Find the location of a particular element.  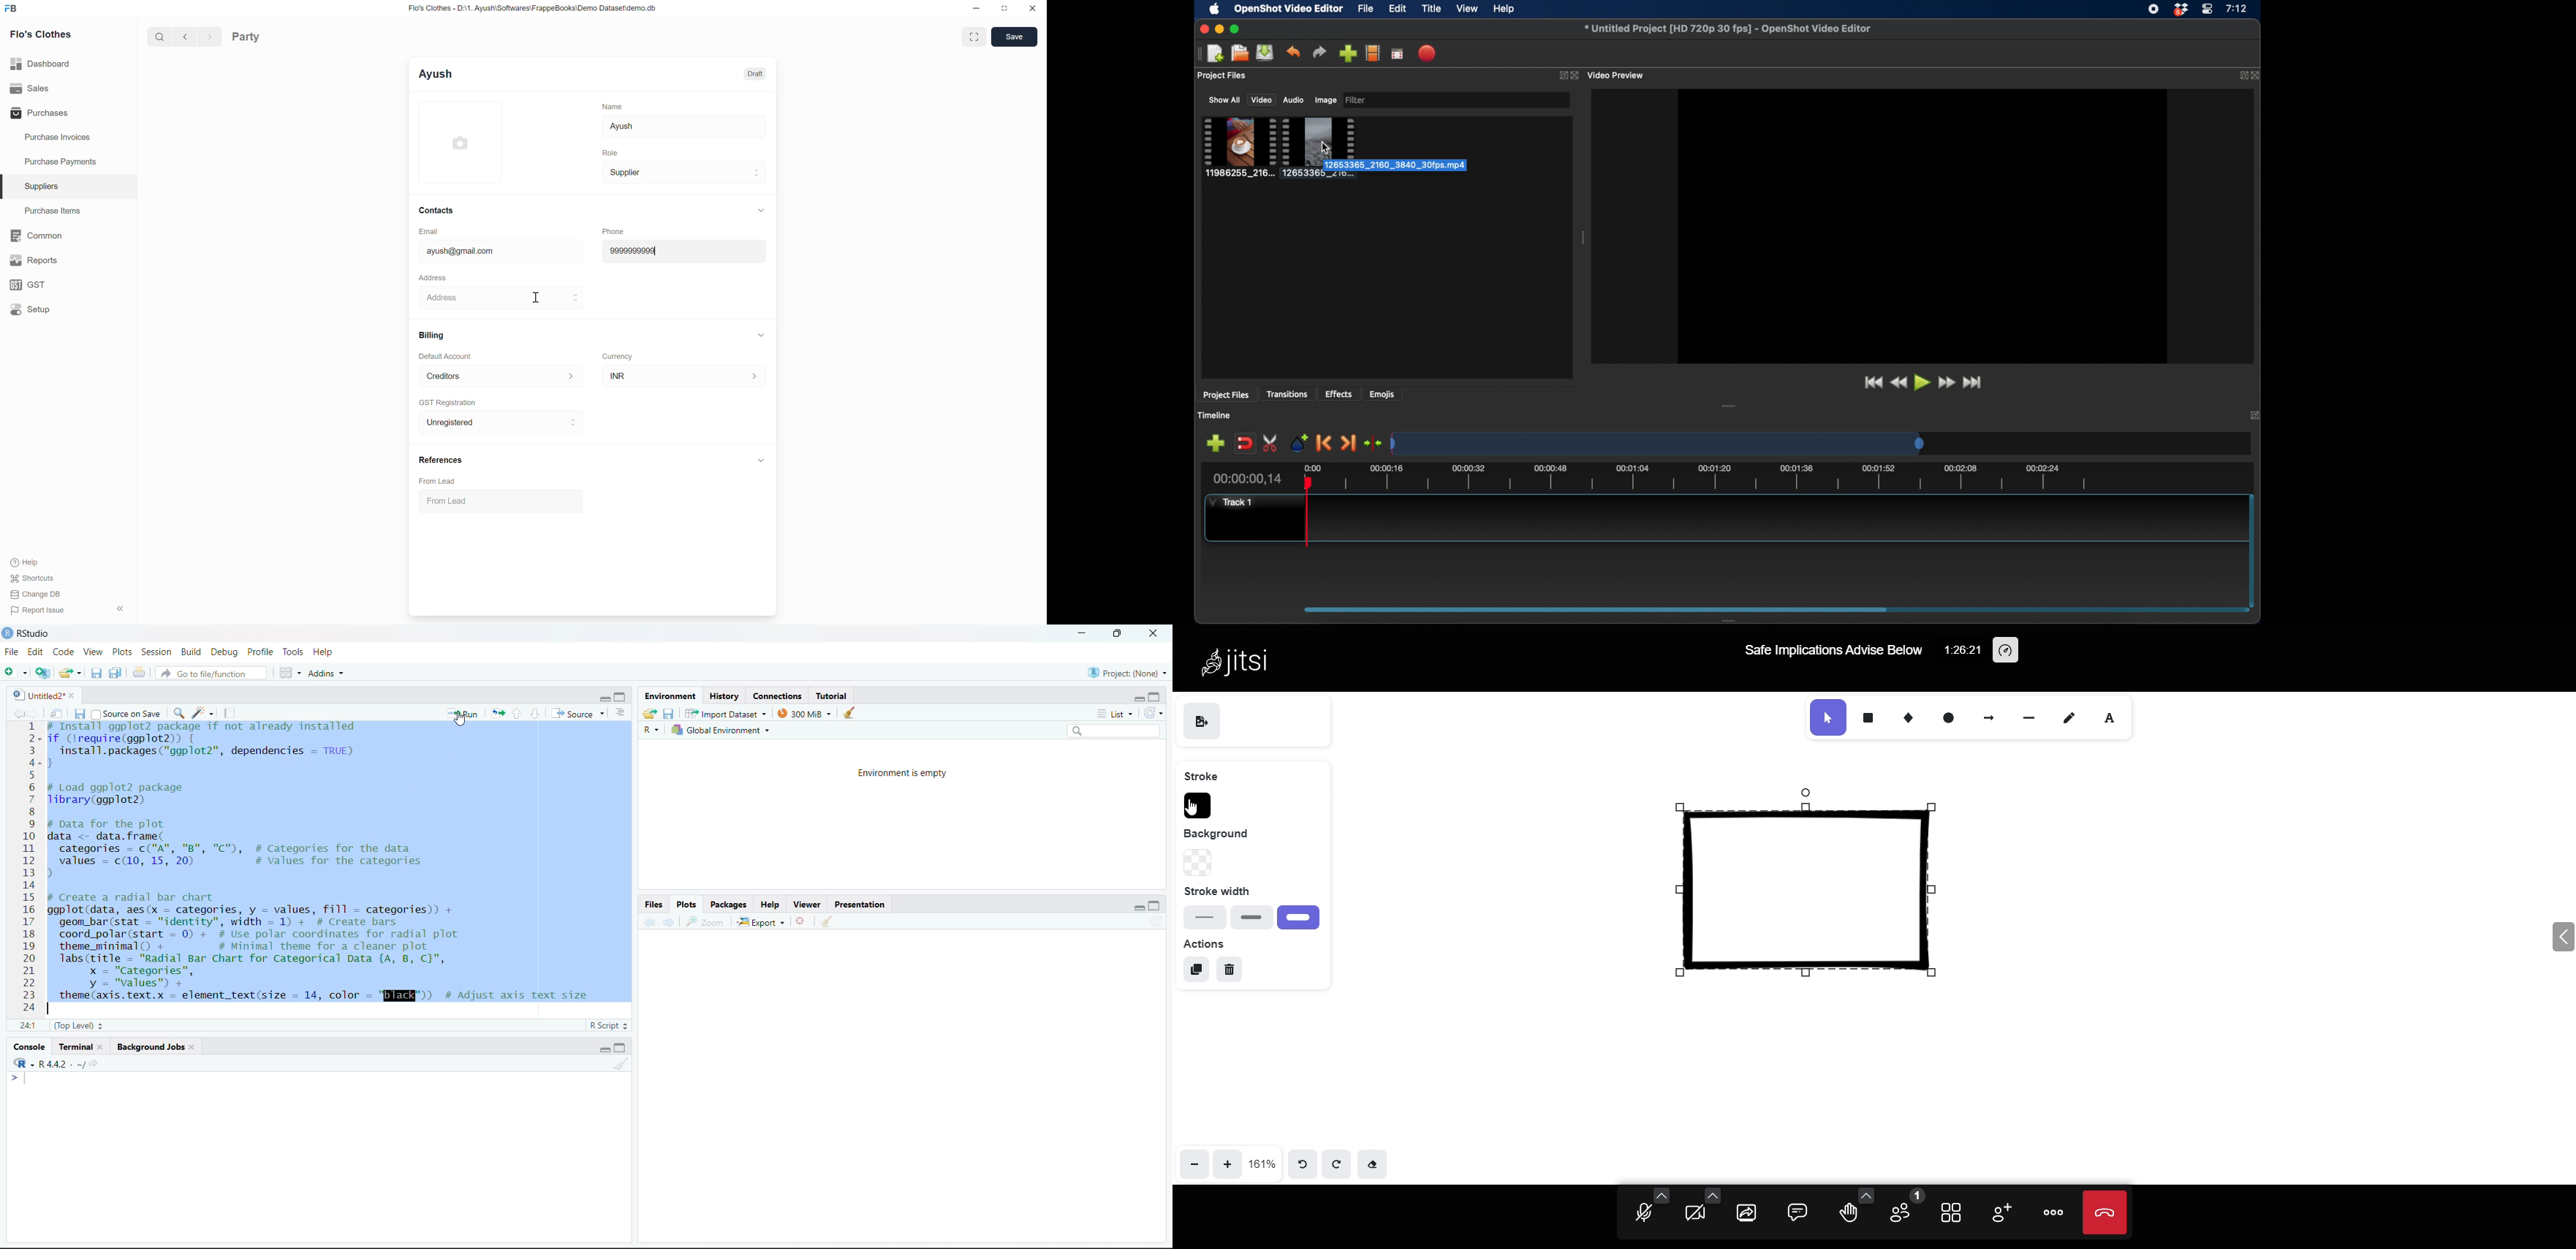

Help is located at coordinates (325, 651).